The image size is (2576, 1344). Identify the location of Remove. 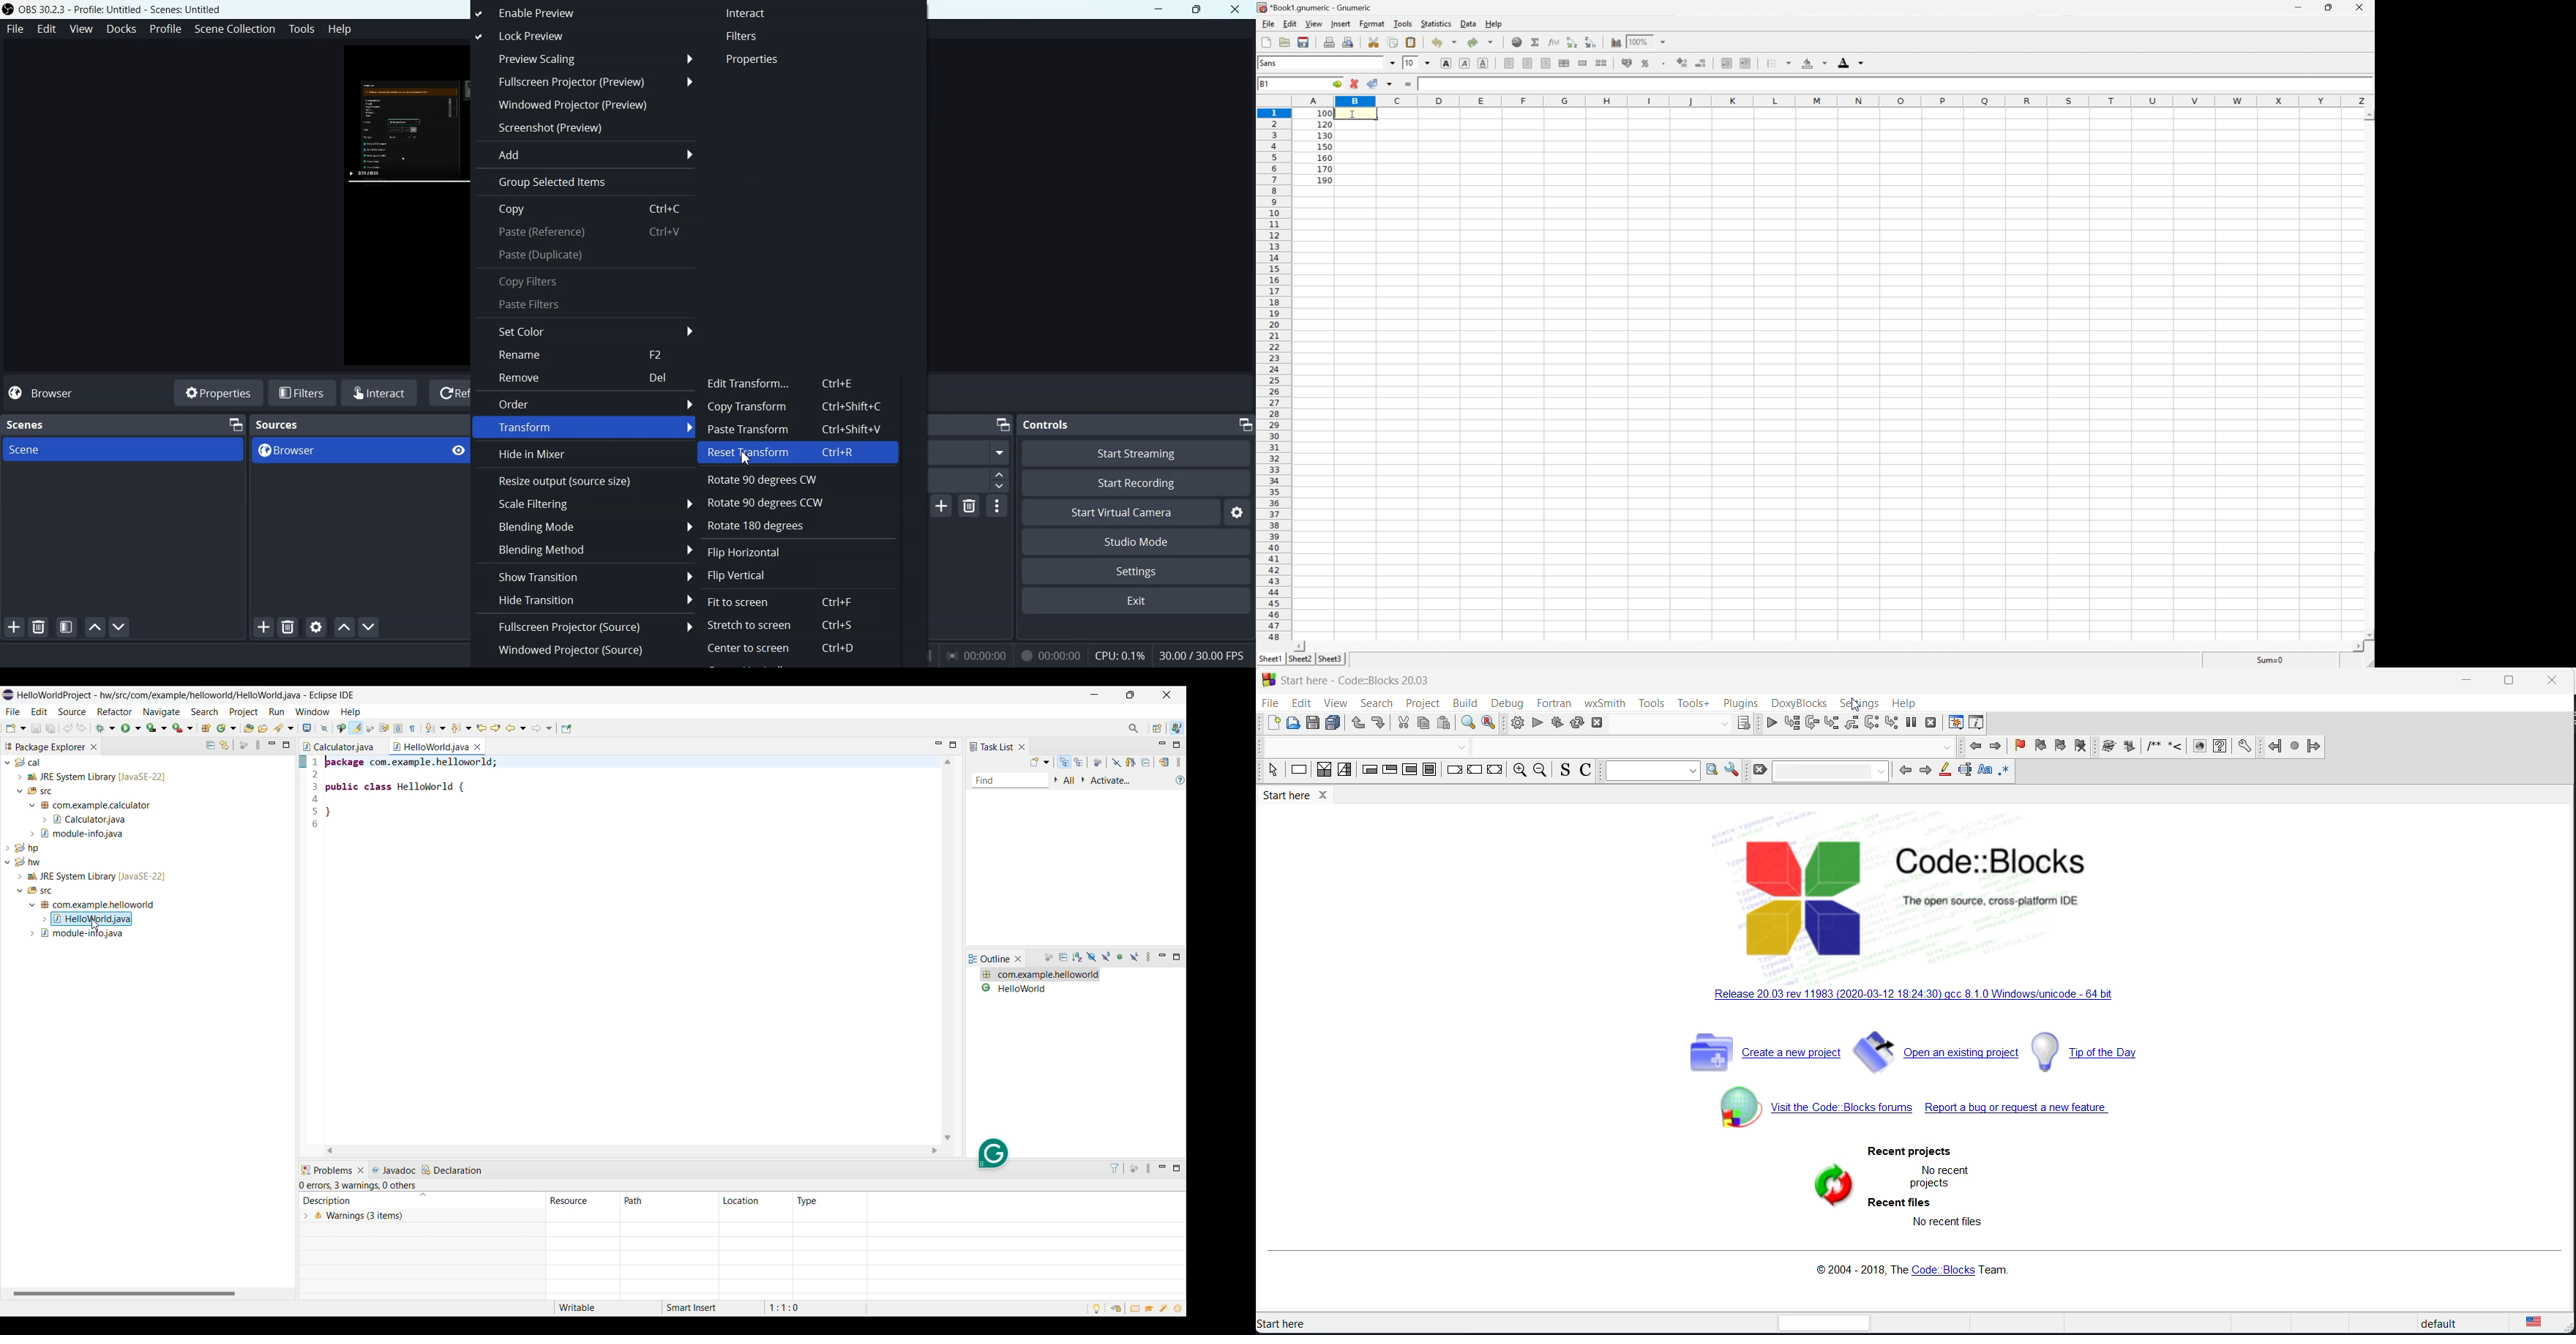
(586, 379).